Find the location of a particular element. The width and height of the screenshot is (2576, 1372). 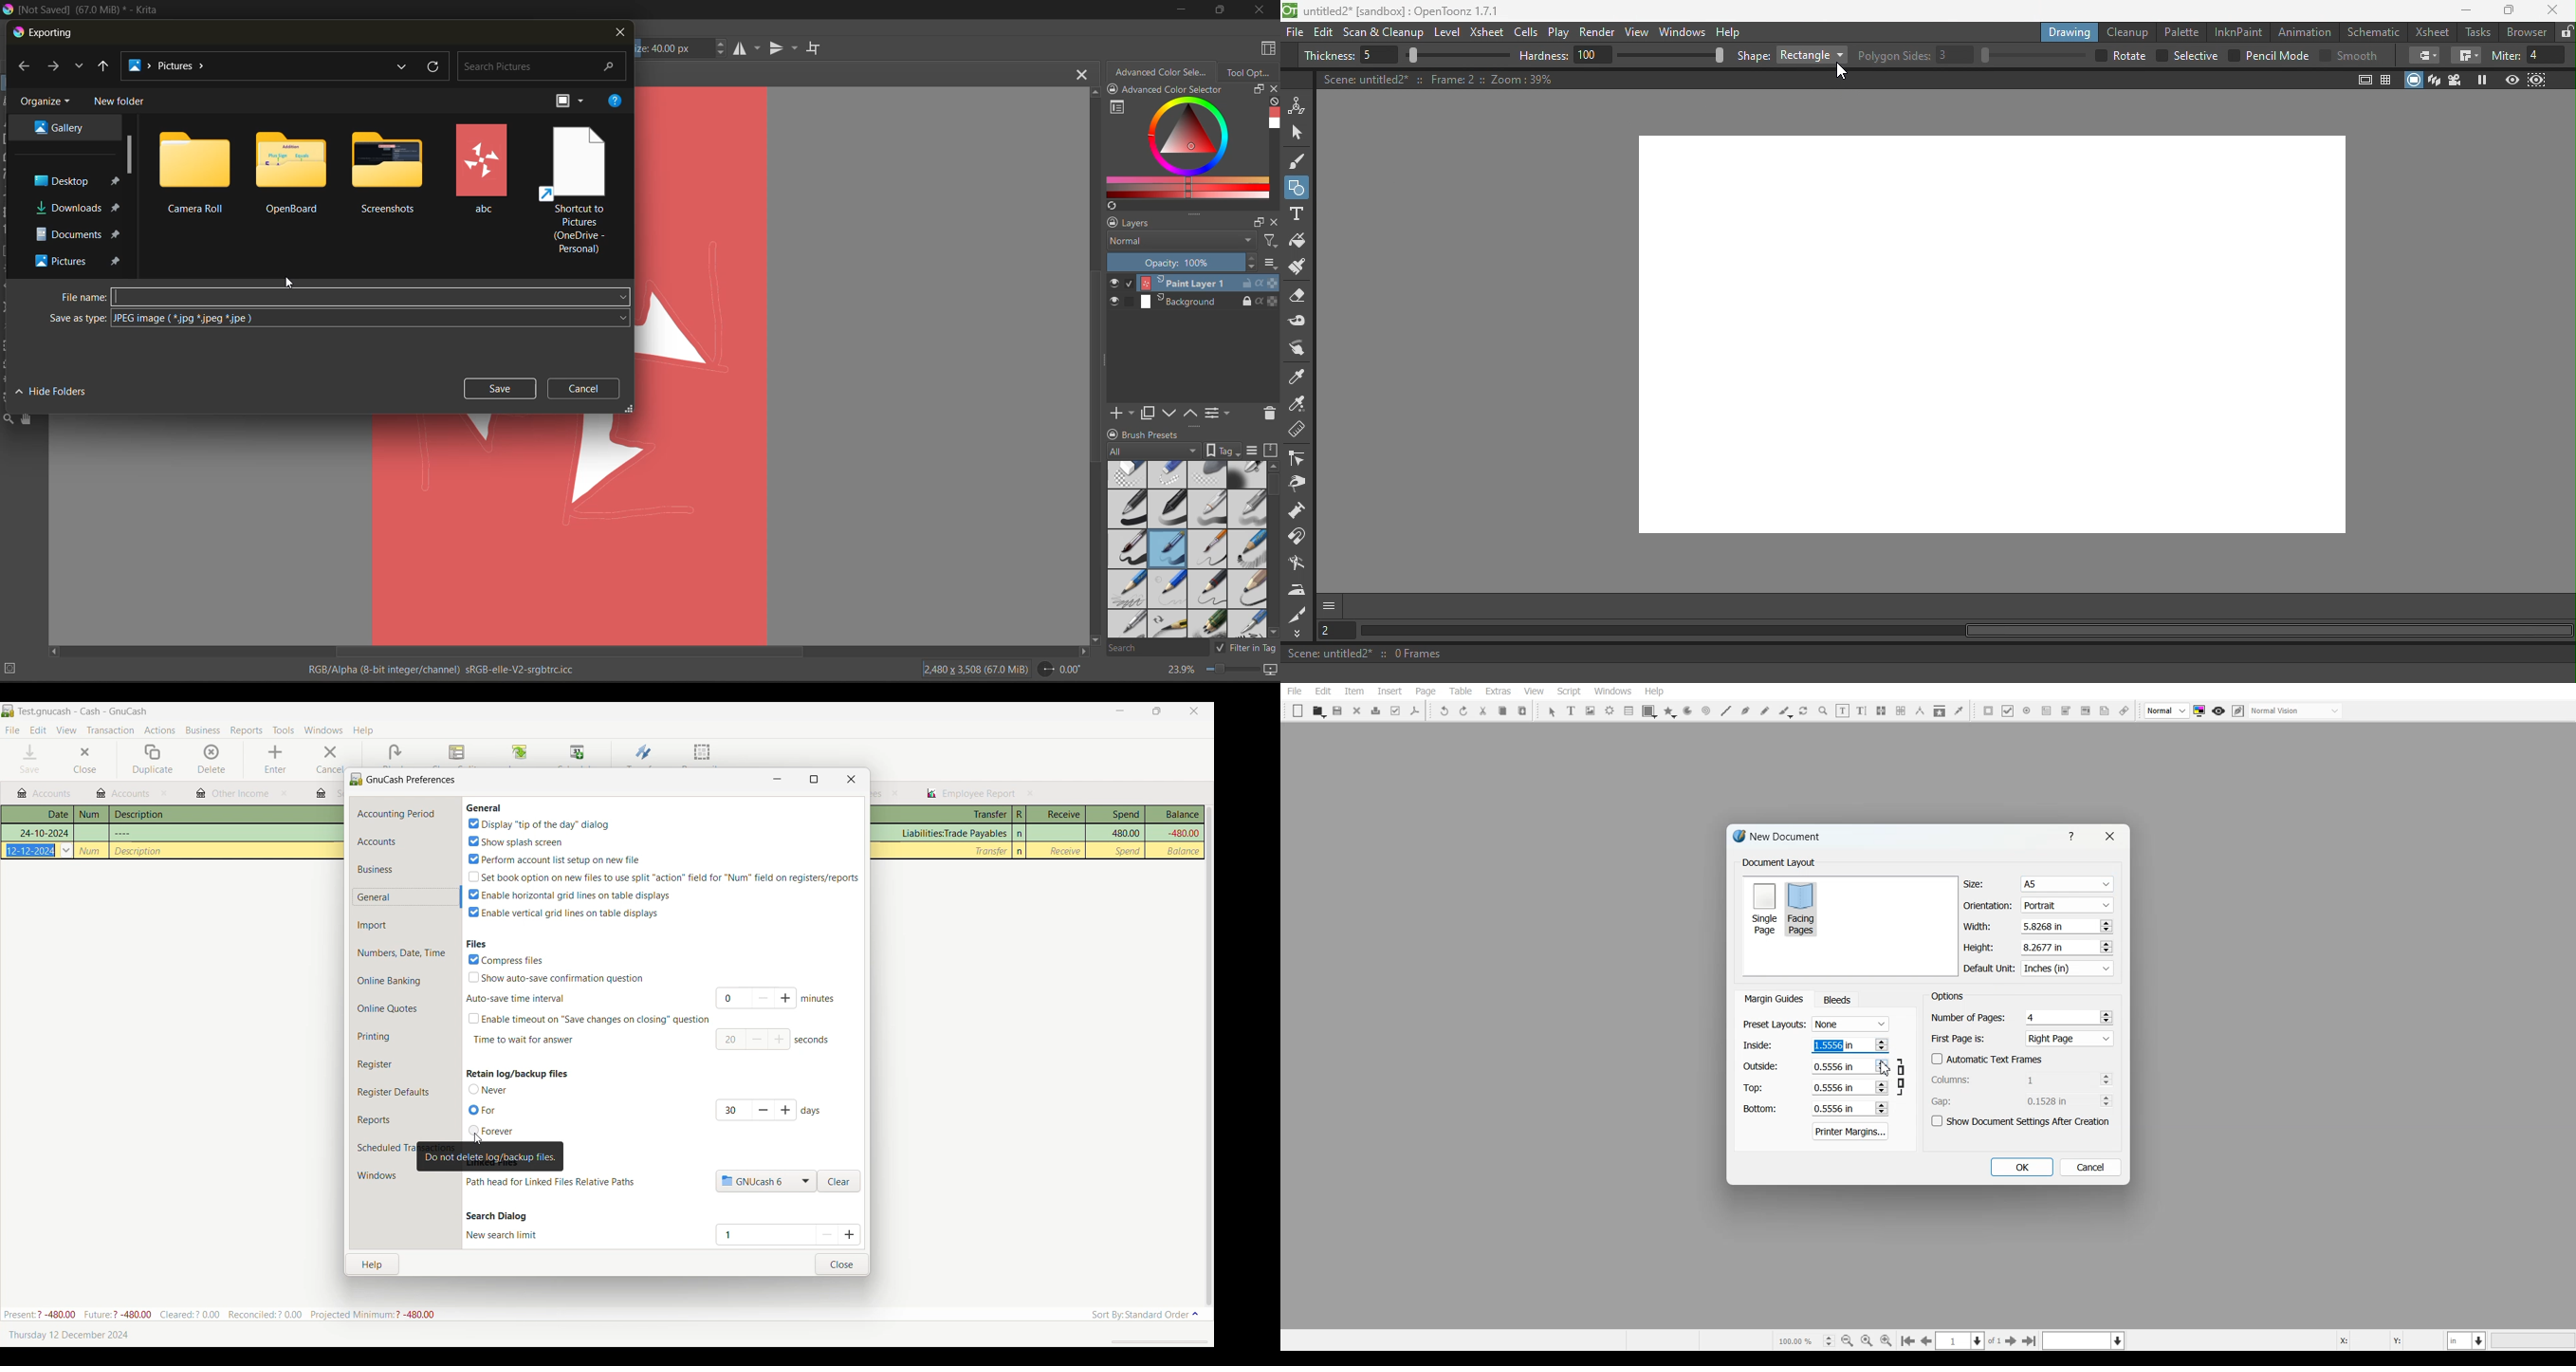

set book is located at coordinates (663, 876).